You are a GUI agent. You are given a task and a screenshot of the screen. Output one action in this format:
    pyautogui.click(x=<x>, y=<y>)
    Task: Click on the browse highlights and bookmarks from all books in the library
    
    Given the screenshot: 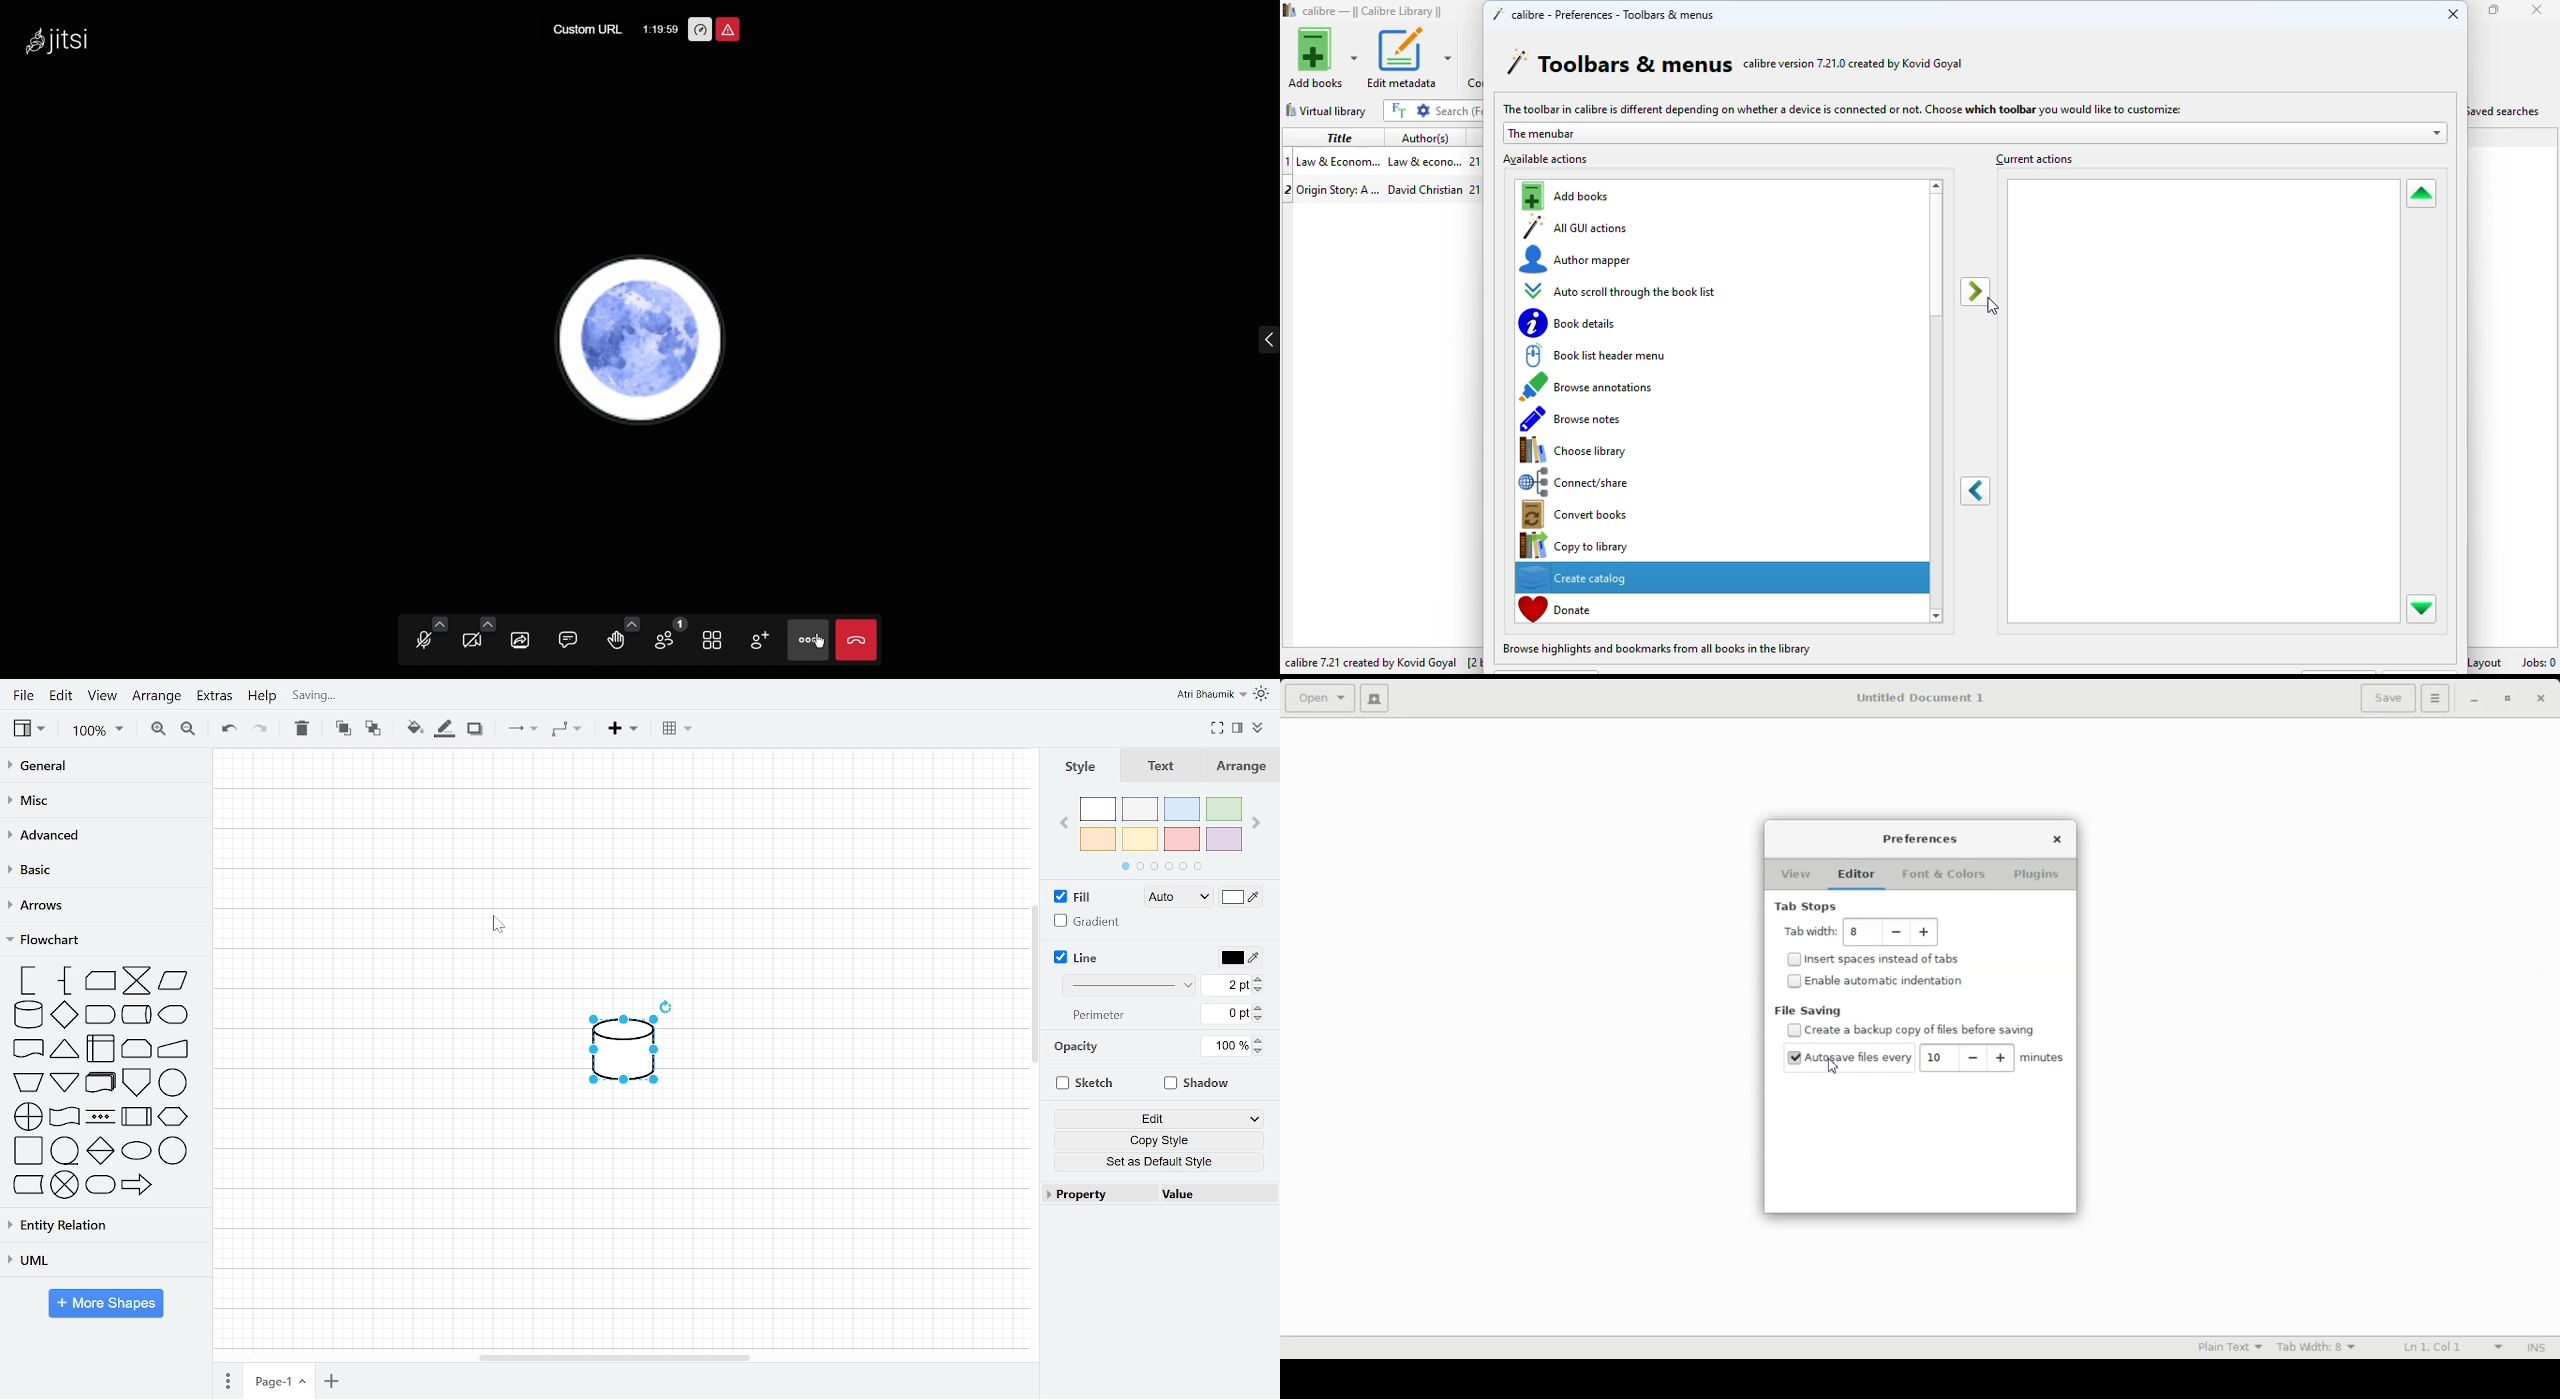 What is the action you would take?
    pyautogui.click(x=1659, y=647)
    